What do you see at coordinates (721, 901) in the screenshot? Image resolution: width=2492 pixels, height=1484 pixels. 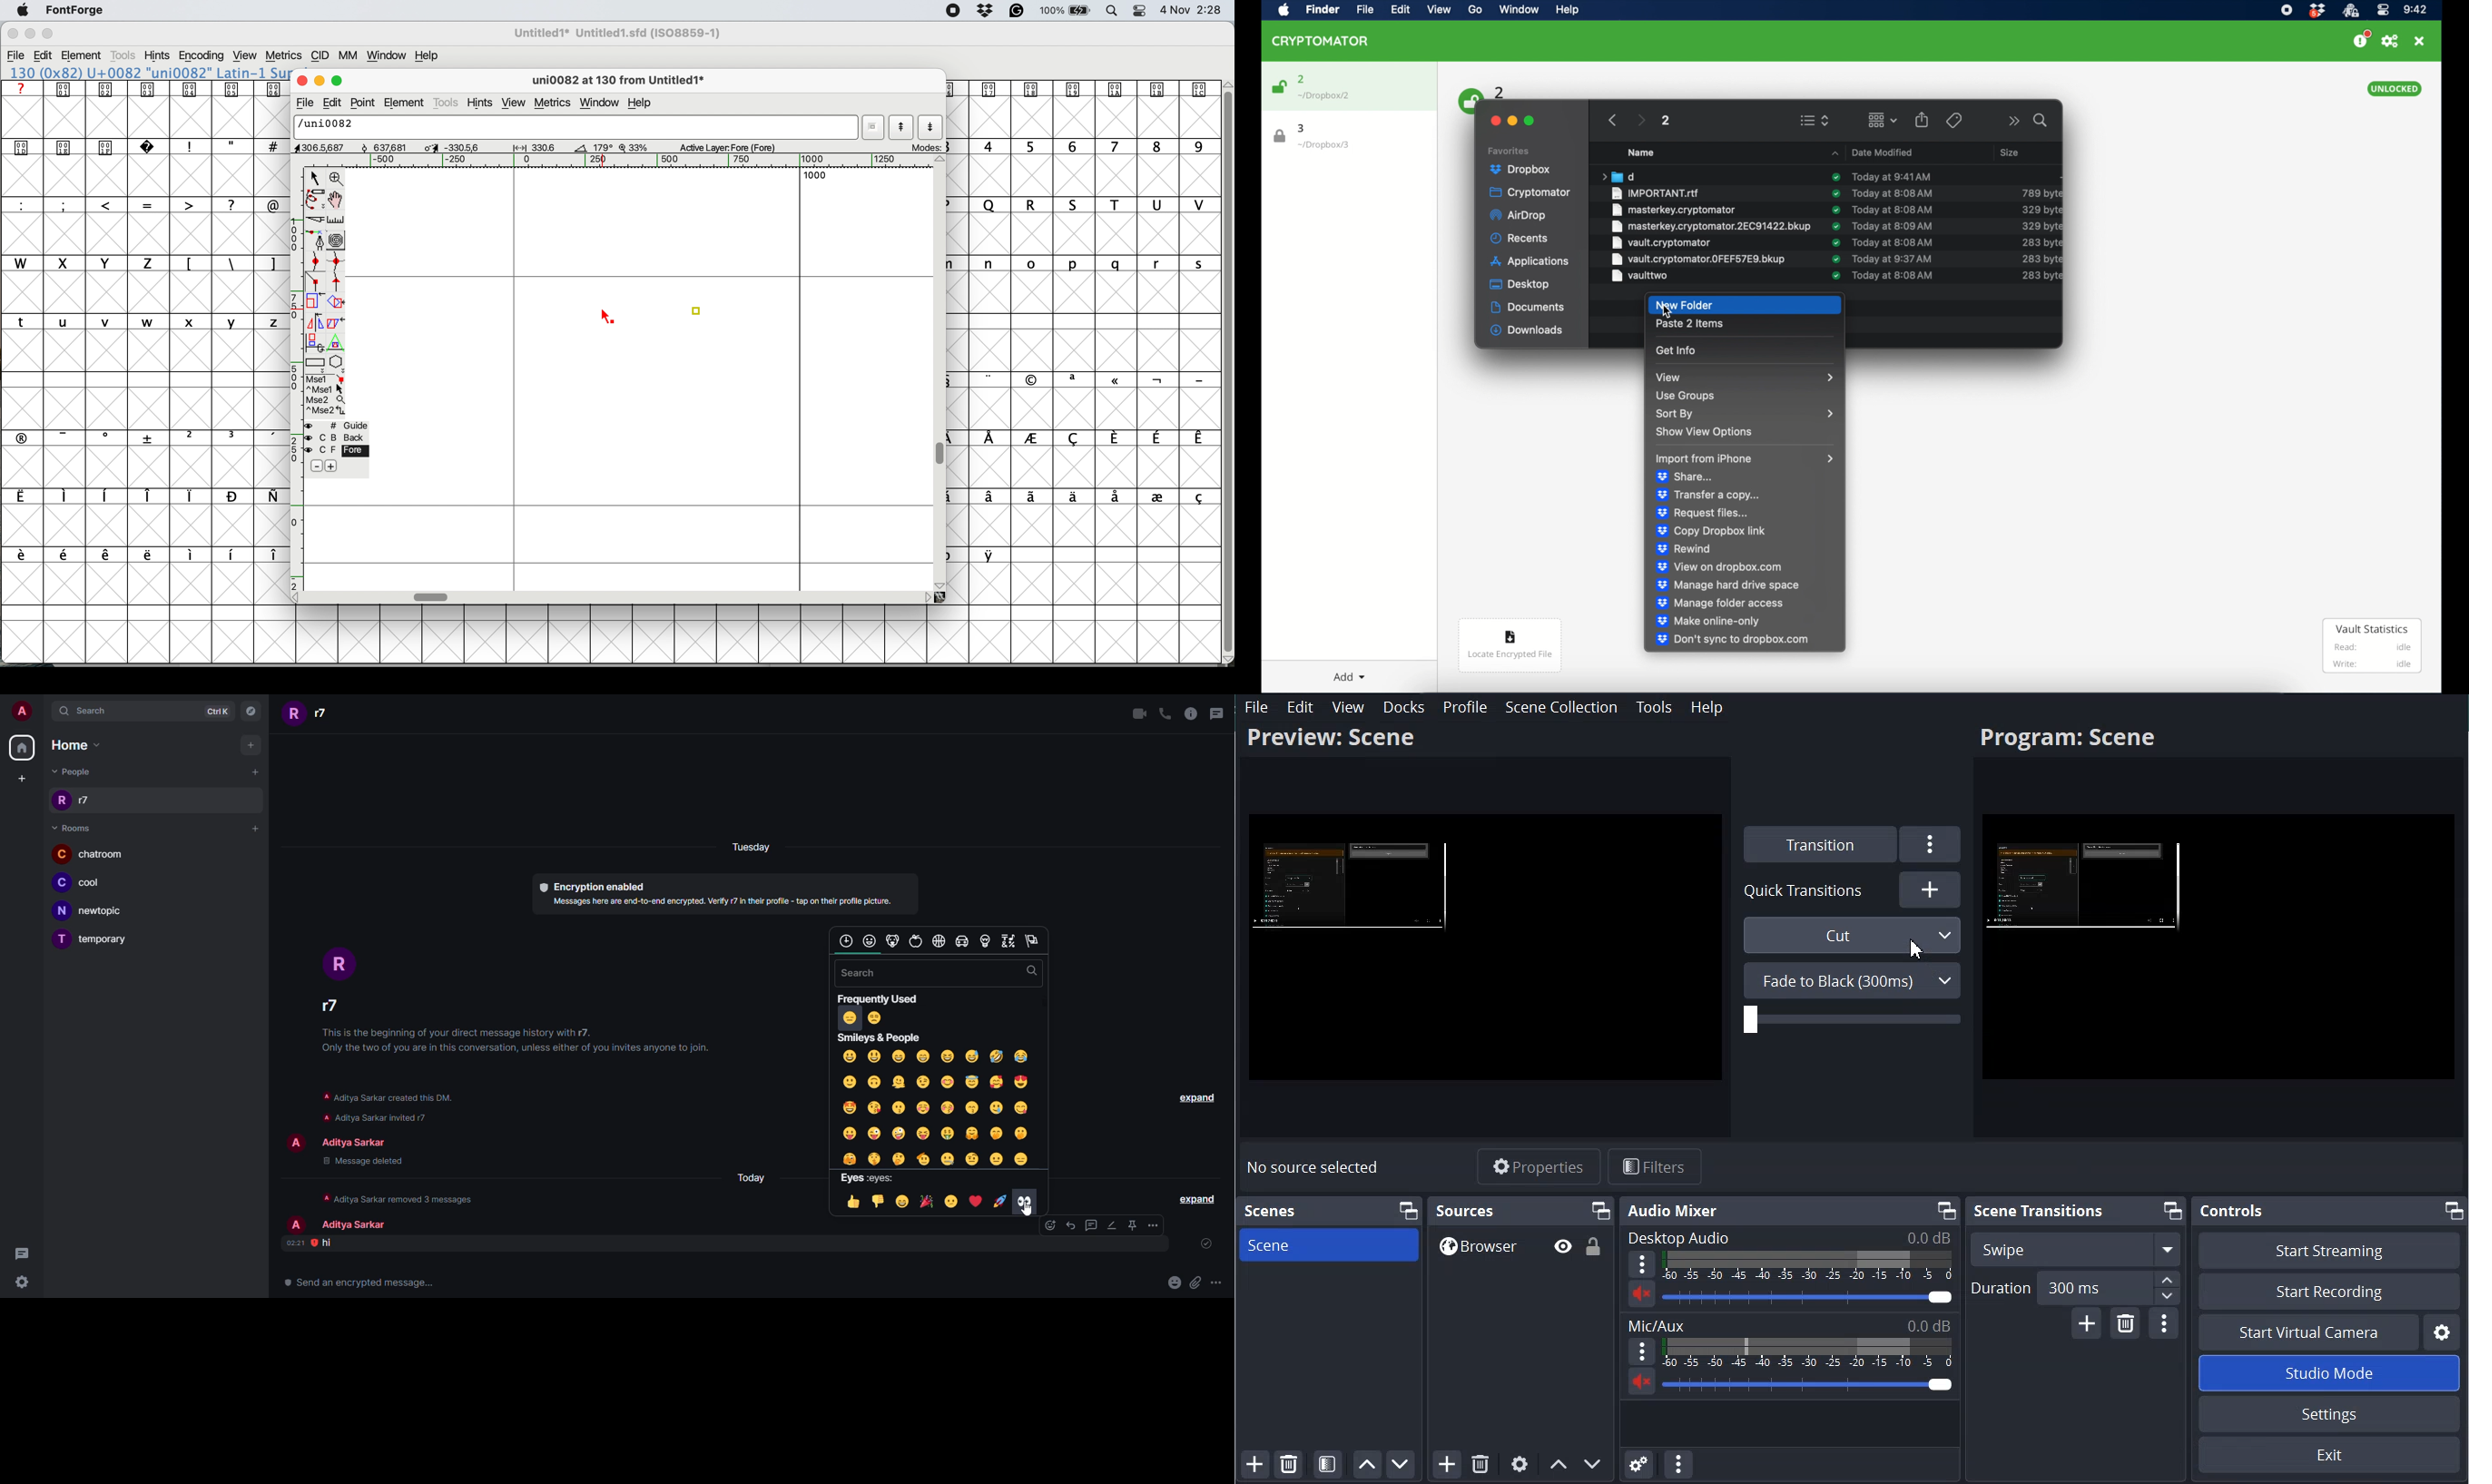 I see `info` at bounding box center [721, 901].